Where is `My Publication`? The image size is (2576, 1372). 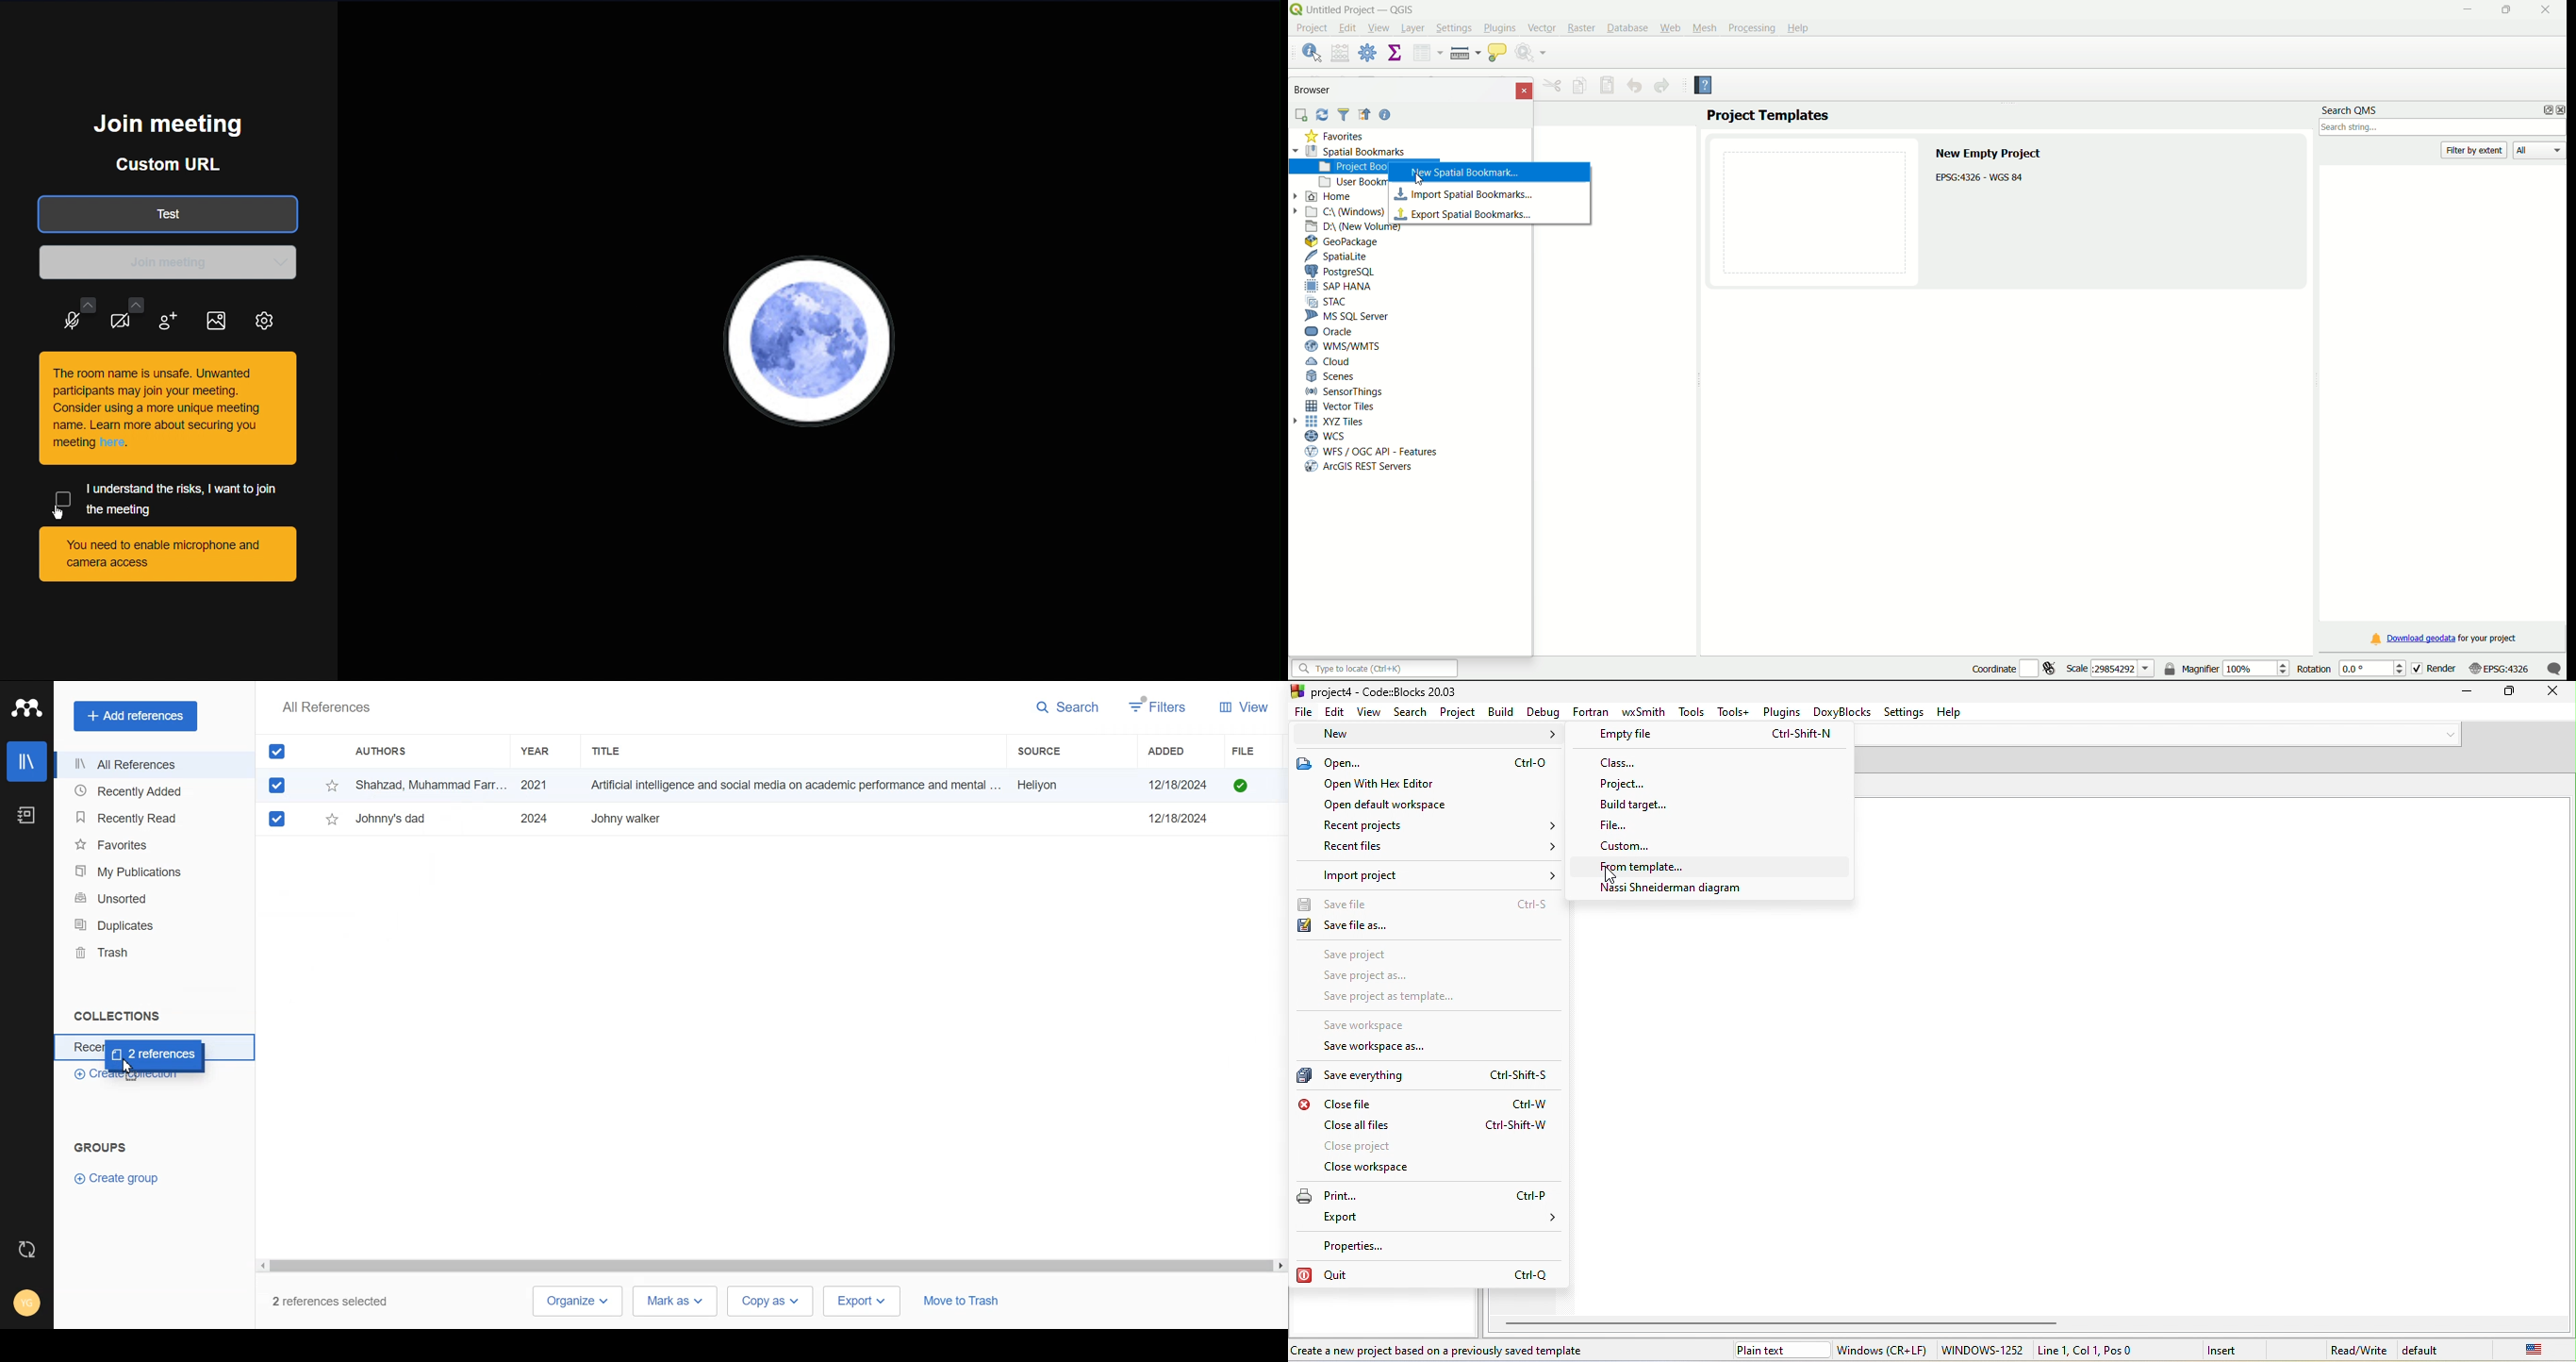 My Publication is located at coordinates (150, 872).